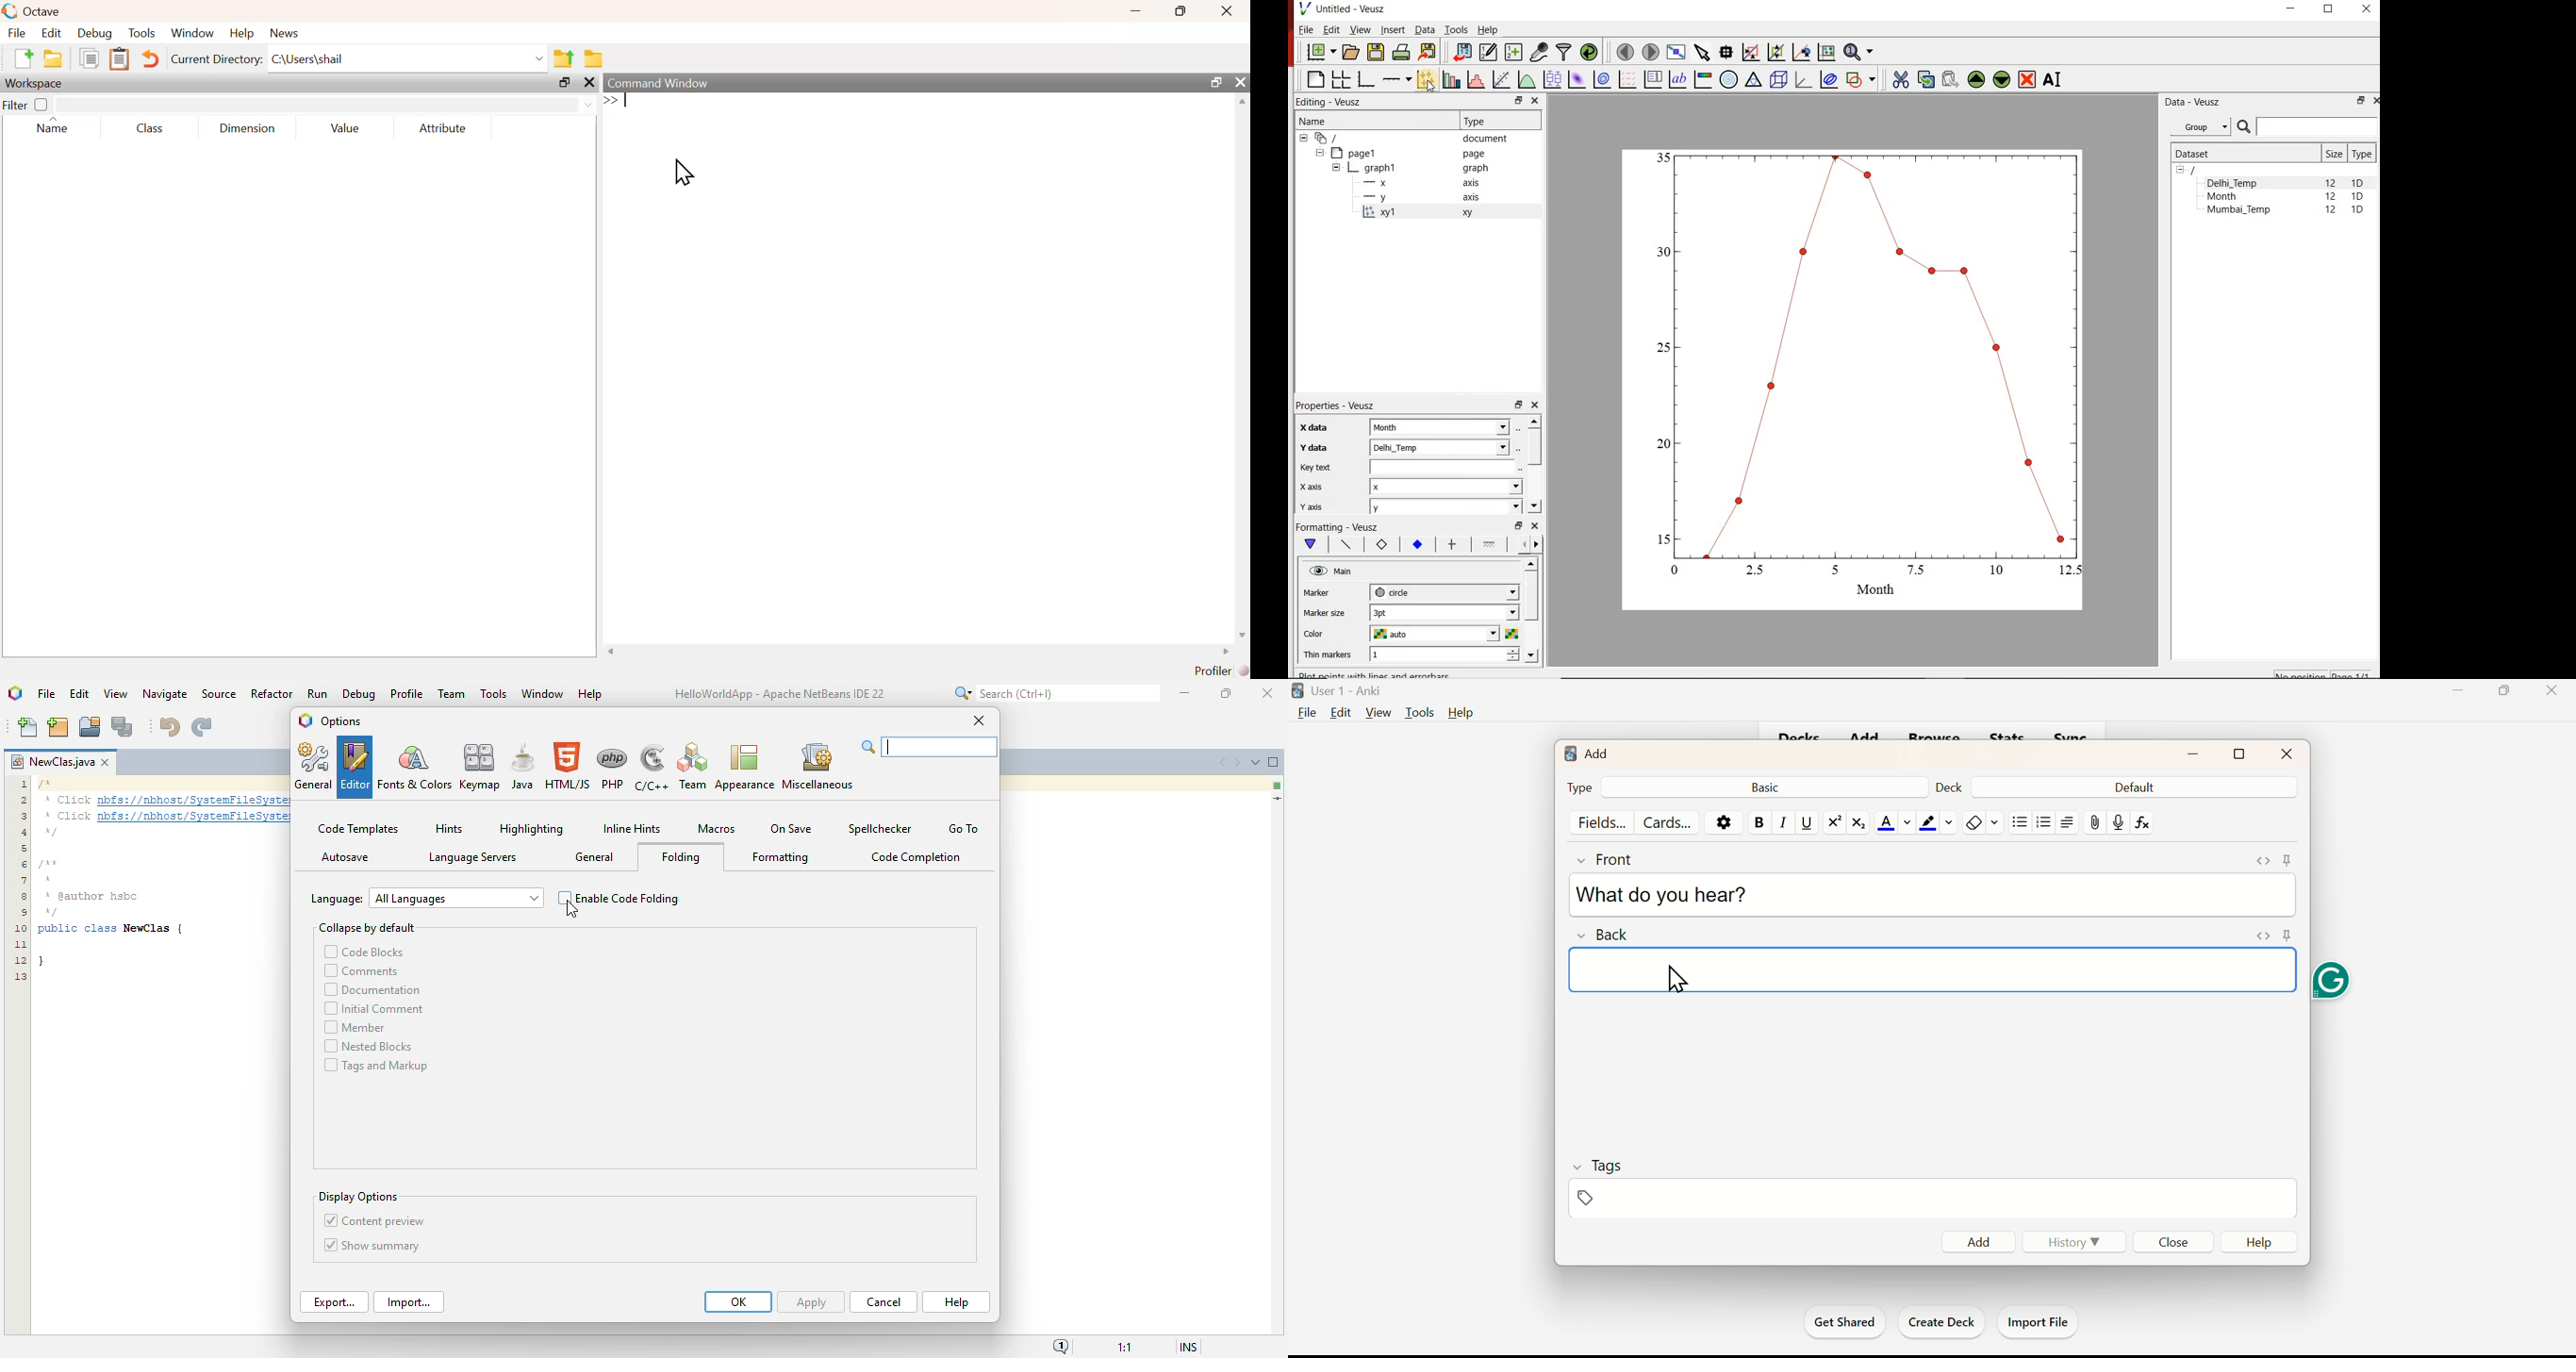 Image resolution: width=2576 pixels, height=1372 pixels. Describe the element at coordinates (1488, 29) in the screenshot. I see `Help` at that location.